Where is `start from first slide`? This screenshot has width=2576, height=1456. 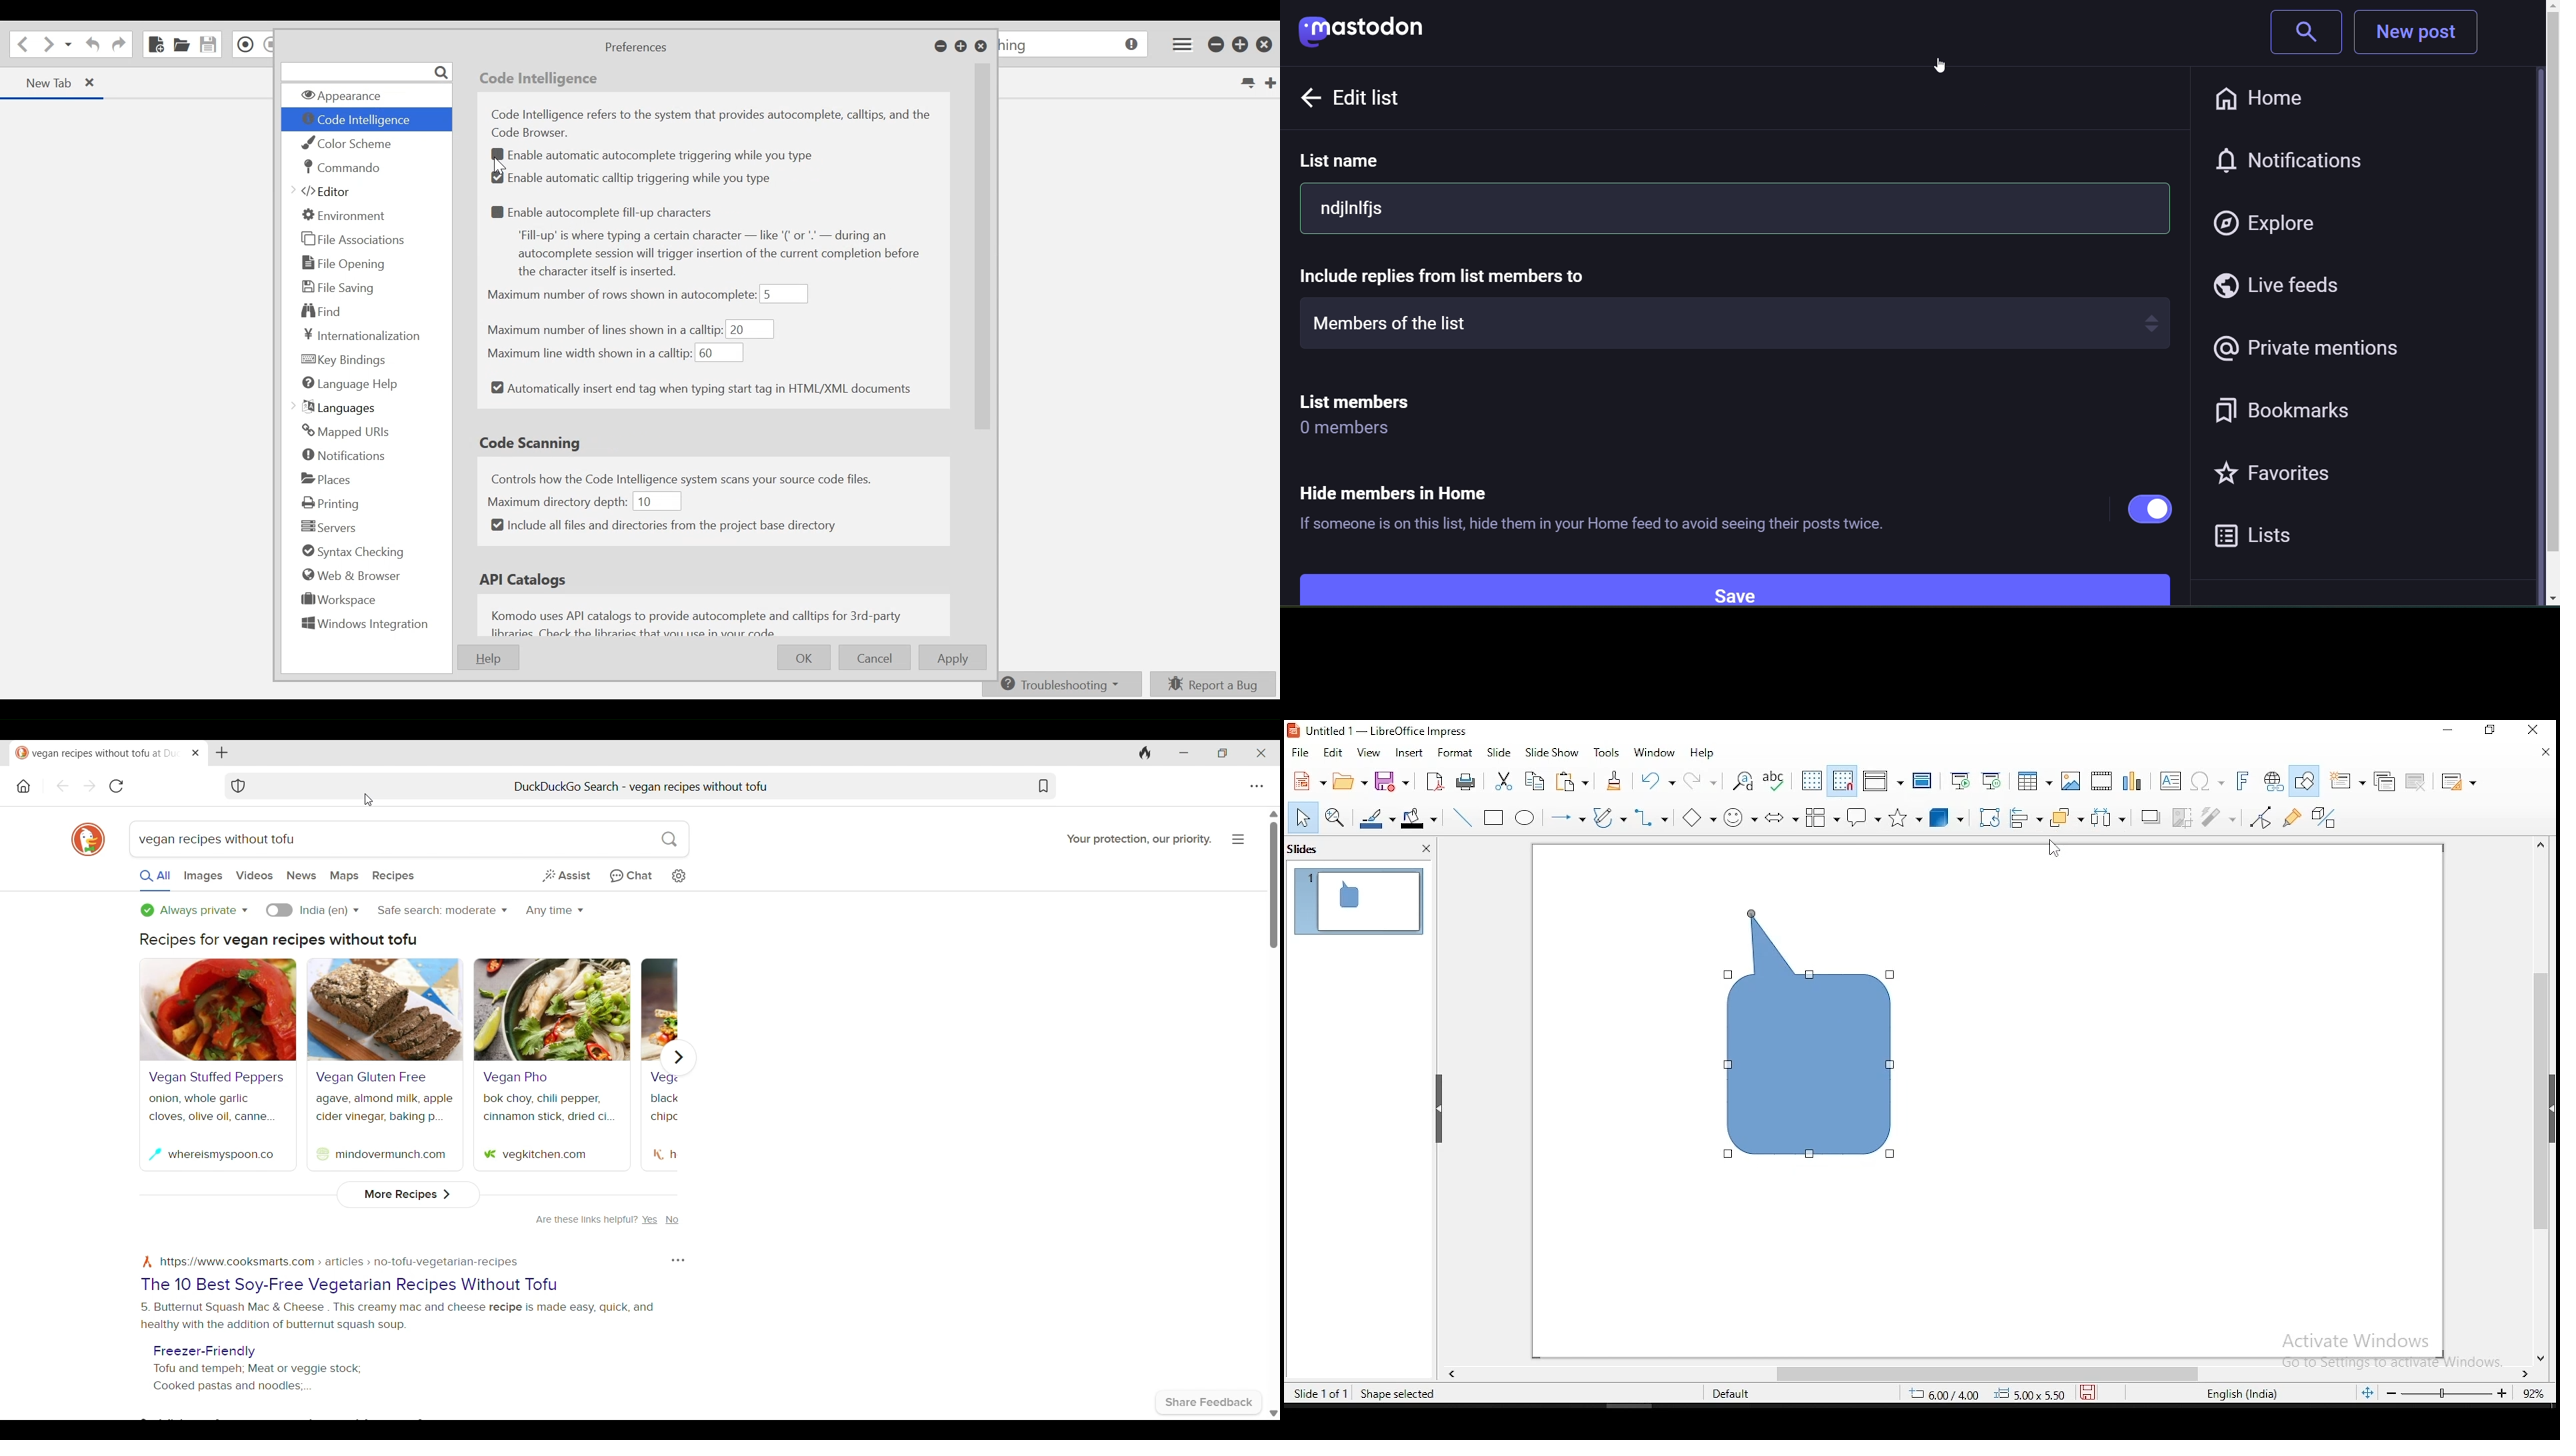 start from first slide is located at coordinates (1959, 781).